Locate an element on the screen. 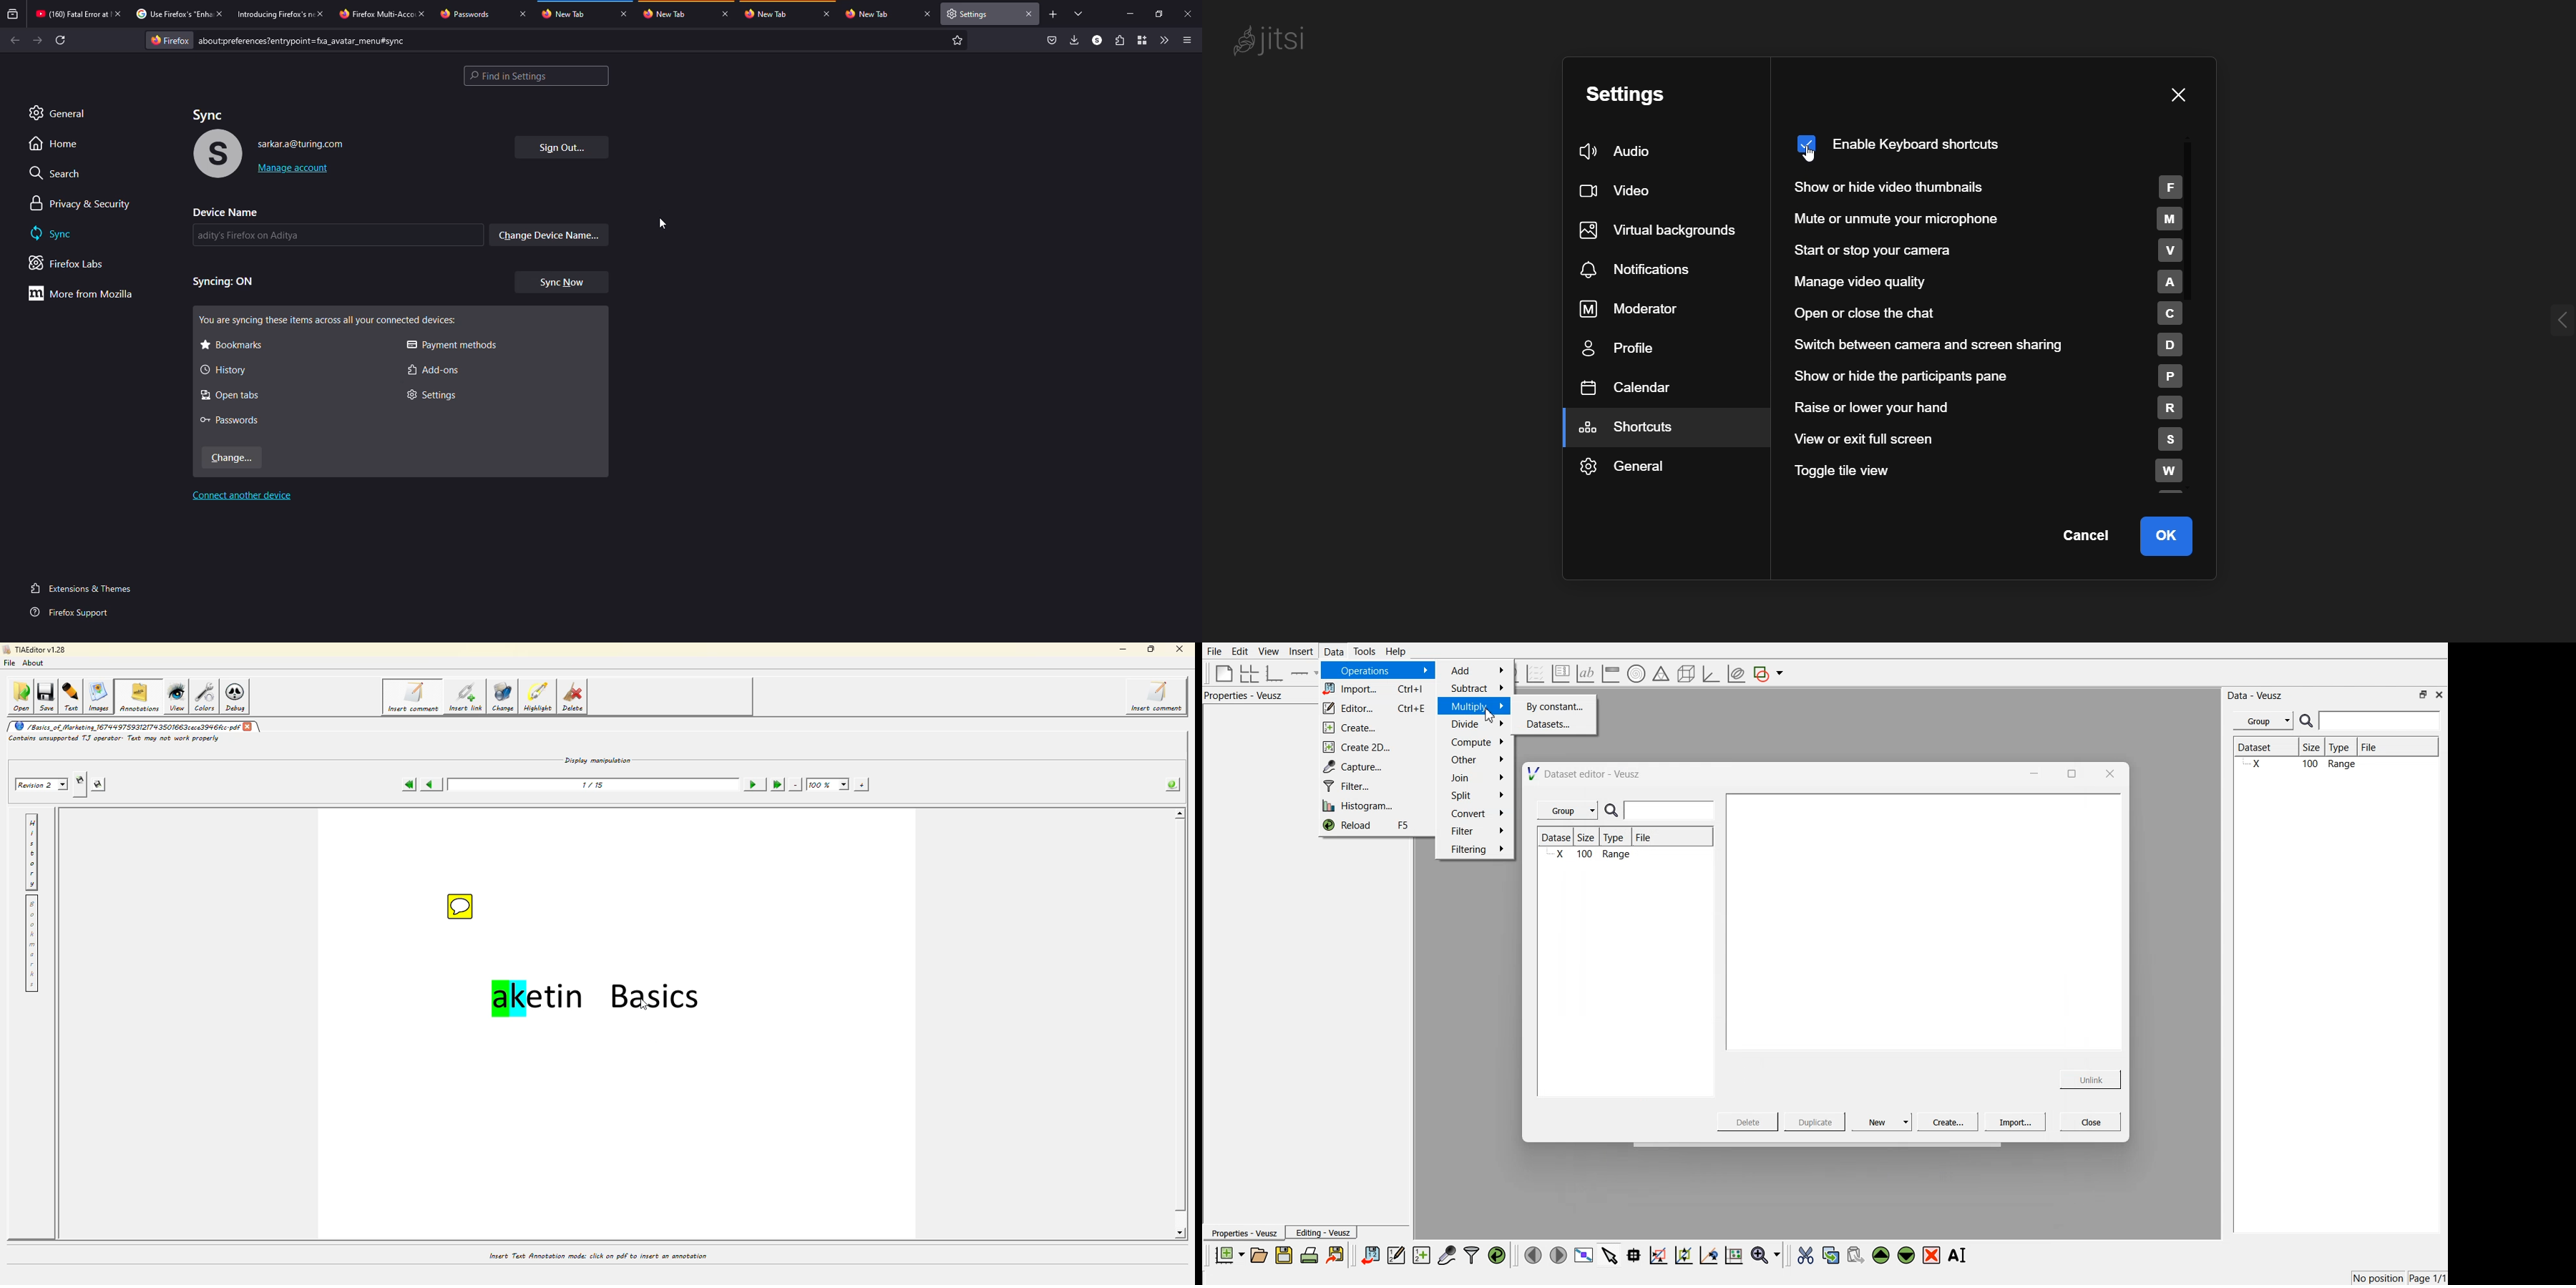  mute or unmute is located at coordinates (1991, 218).